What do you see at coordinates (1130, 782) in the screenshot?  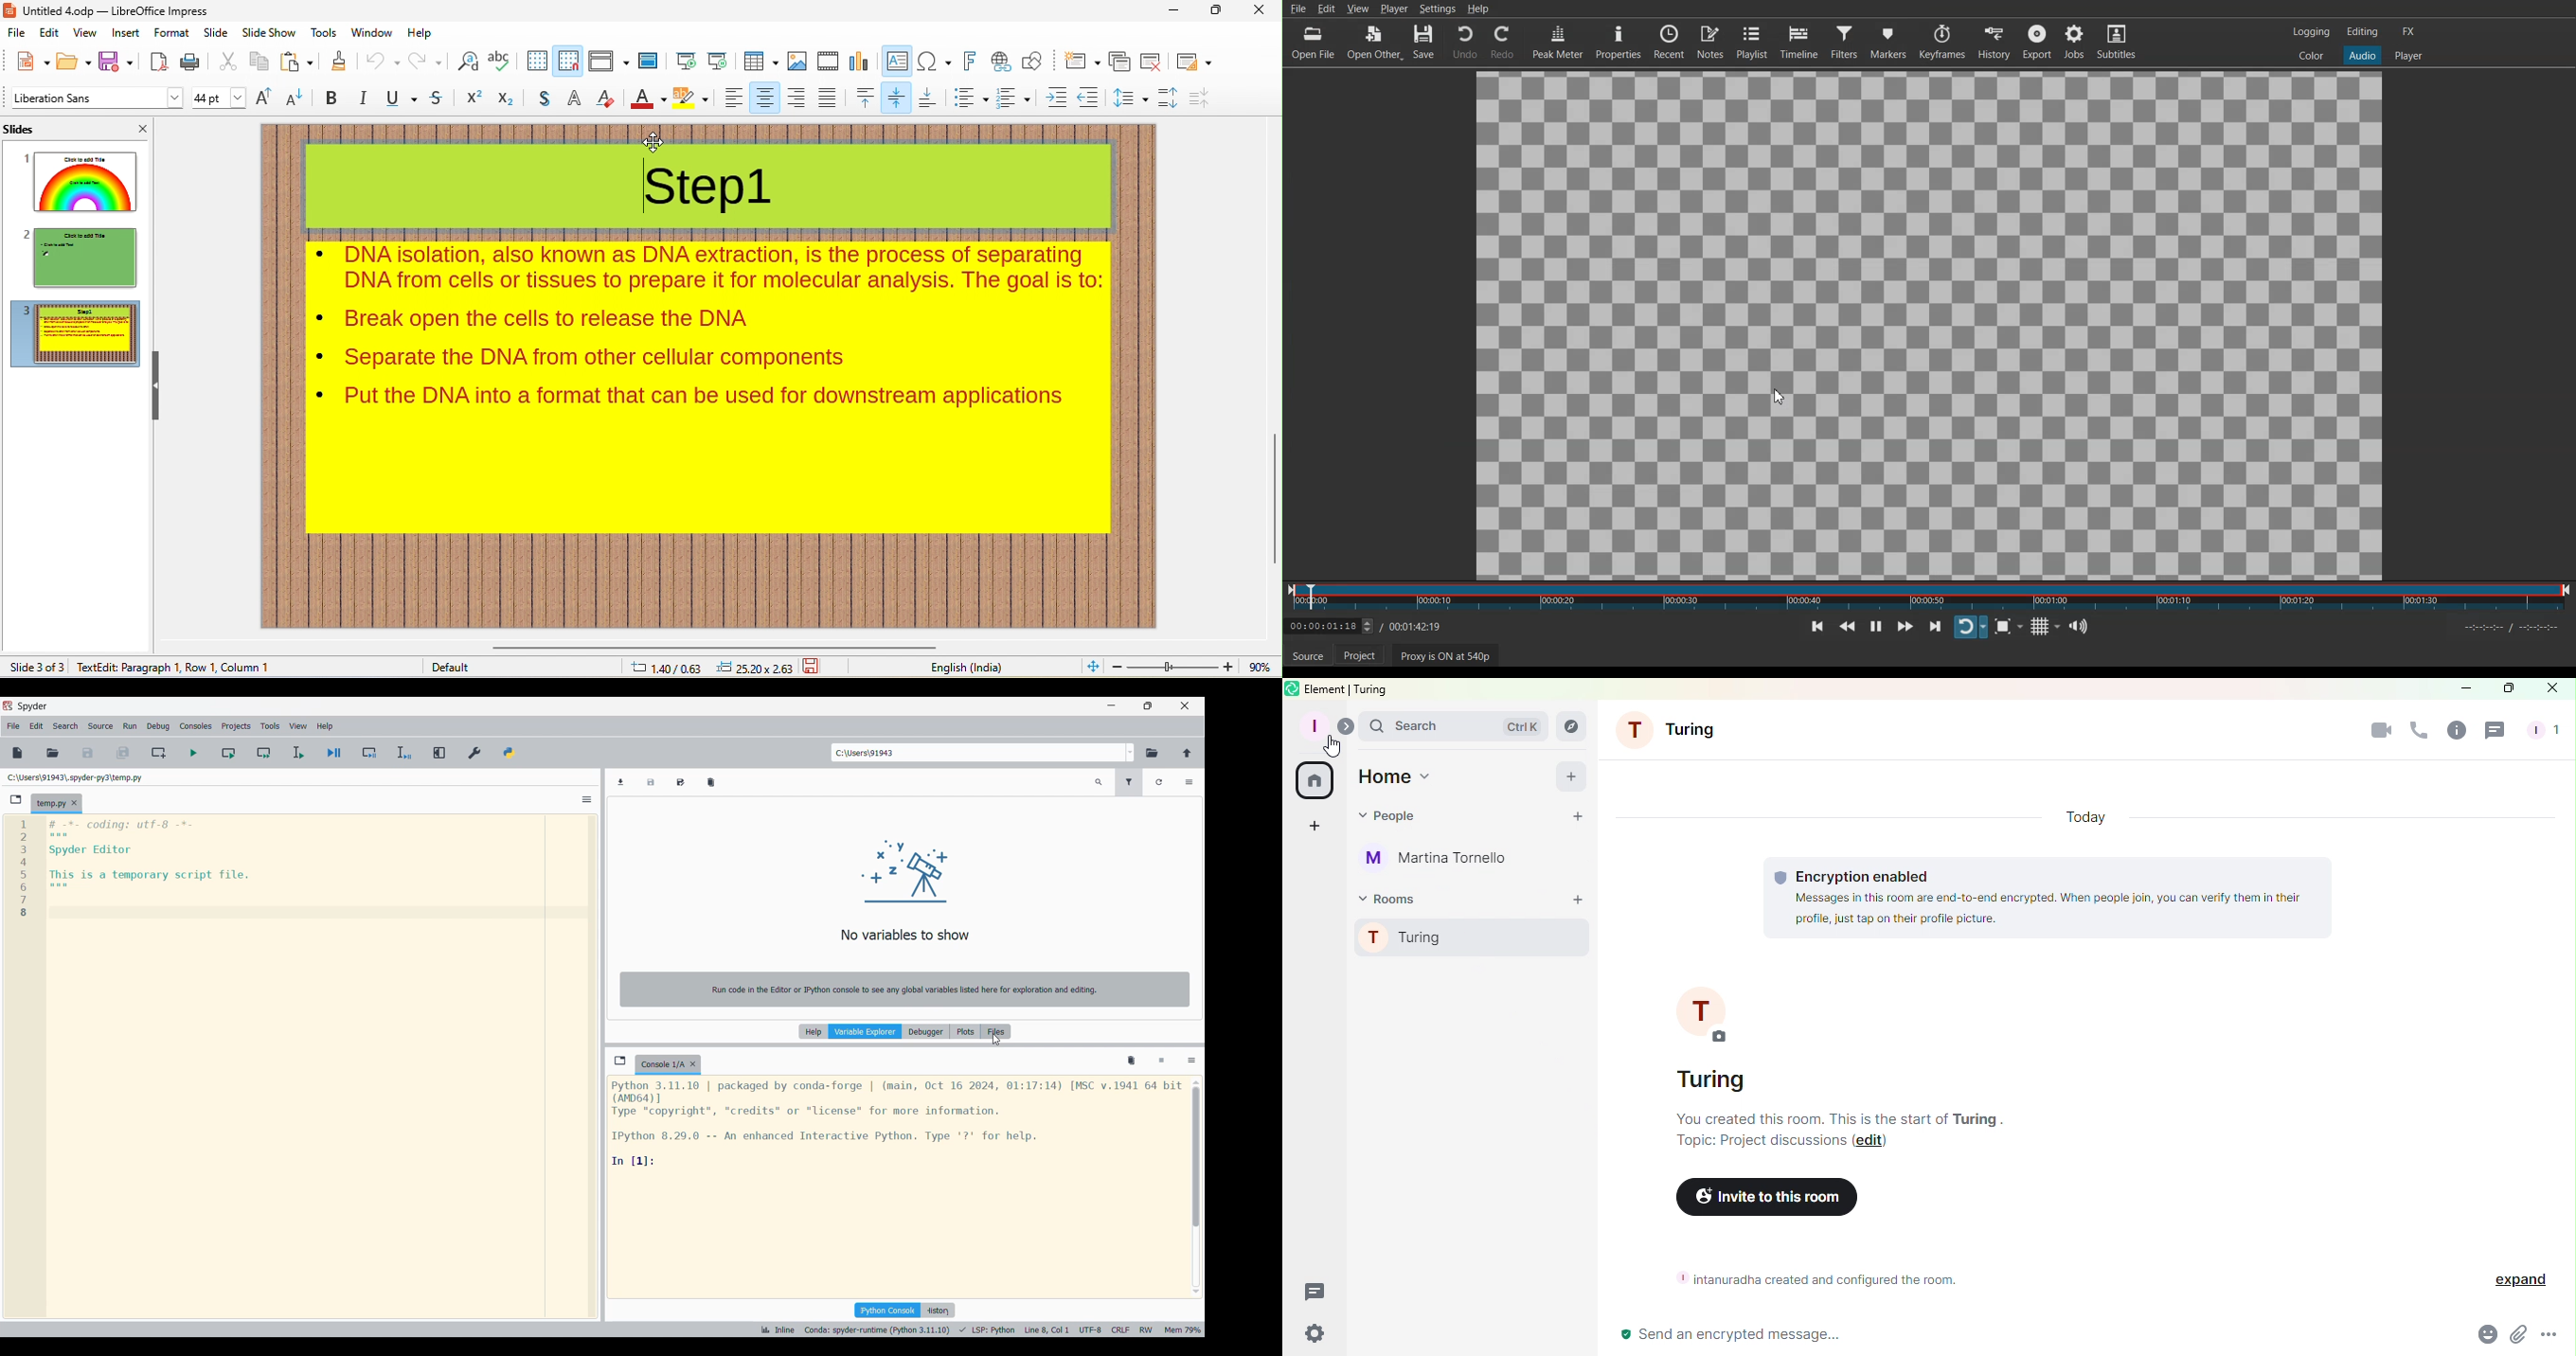 I see `Filter variables` at bounding box center [1130, 782].